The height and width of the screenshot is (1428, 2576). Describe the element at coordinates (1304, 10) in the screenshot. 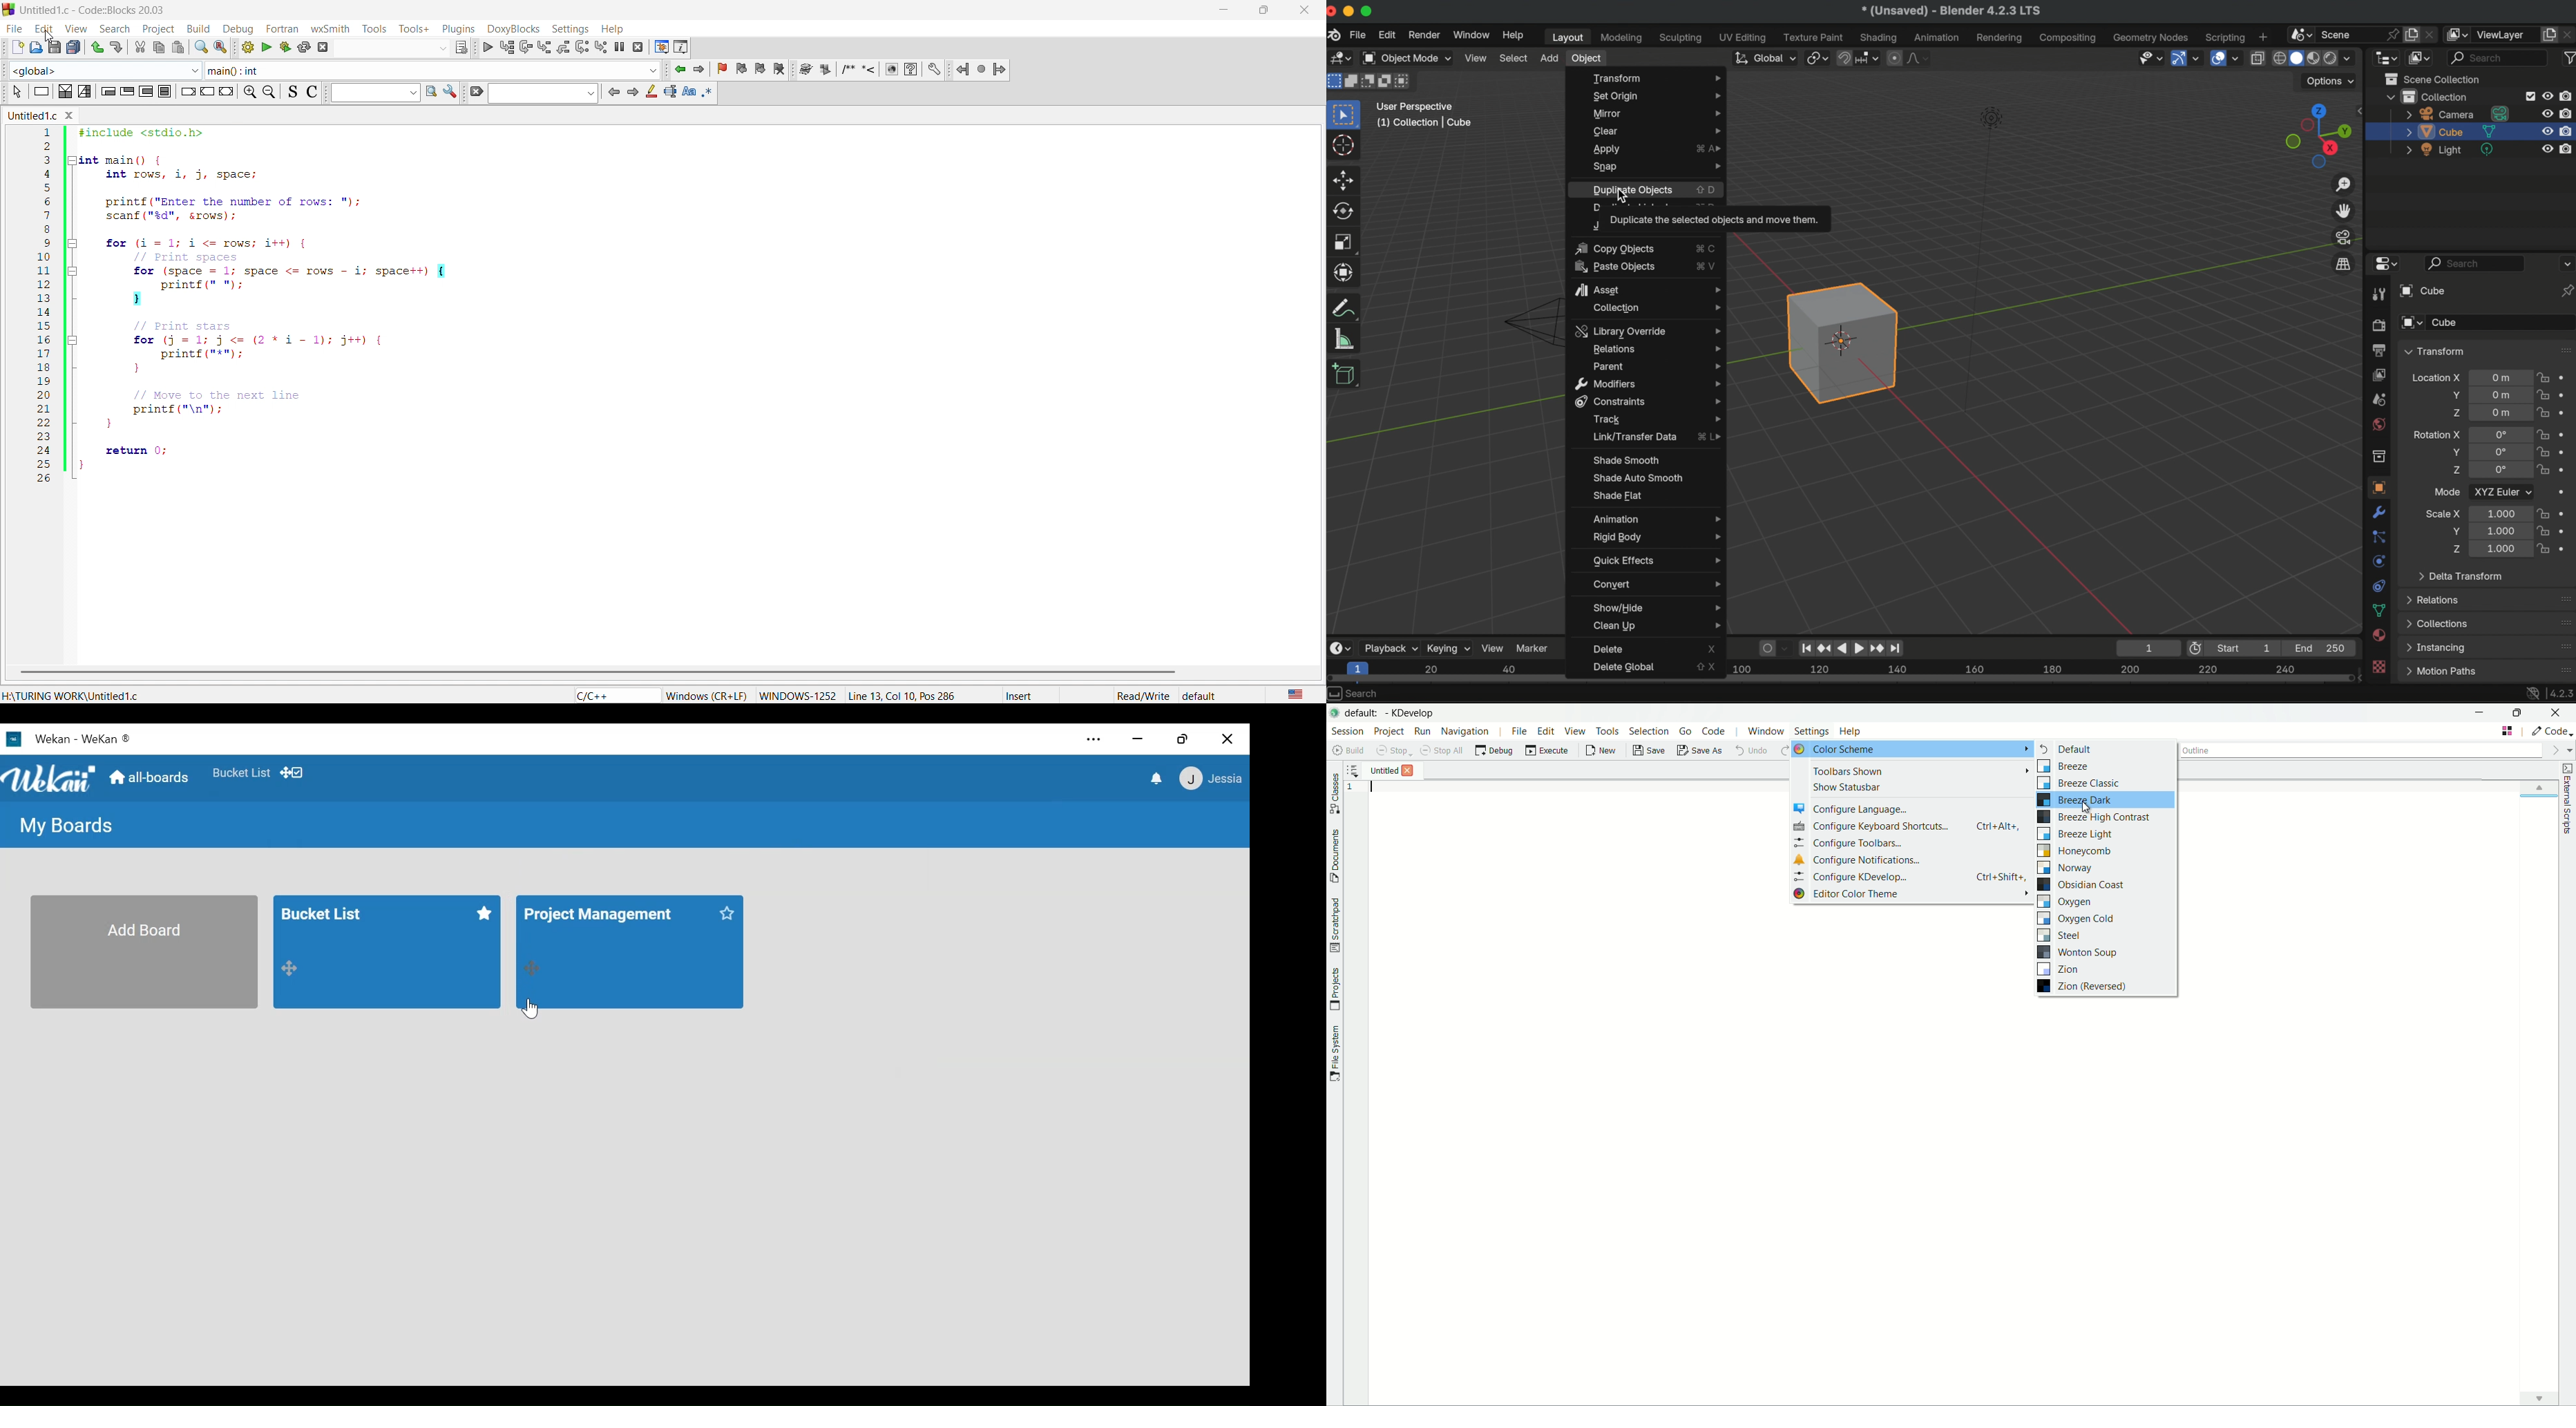

I see `close` at that location.